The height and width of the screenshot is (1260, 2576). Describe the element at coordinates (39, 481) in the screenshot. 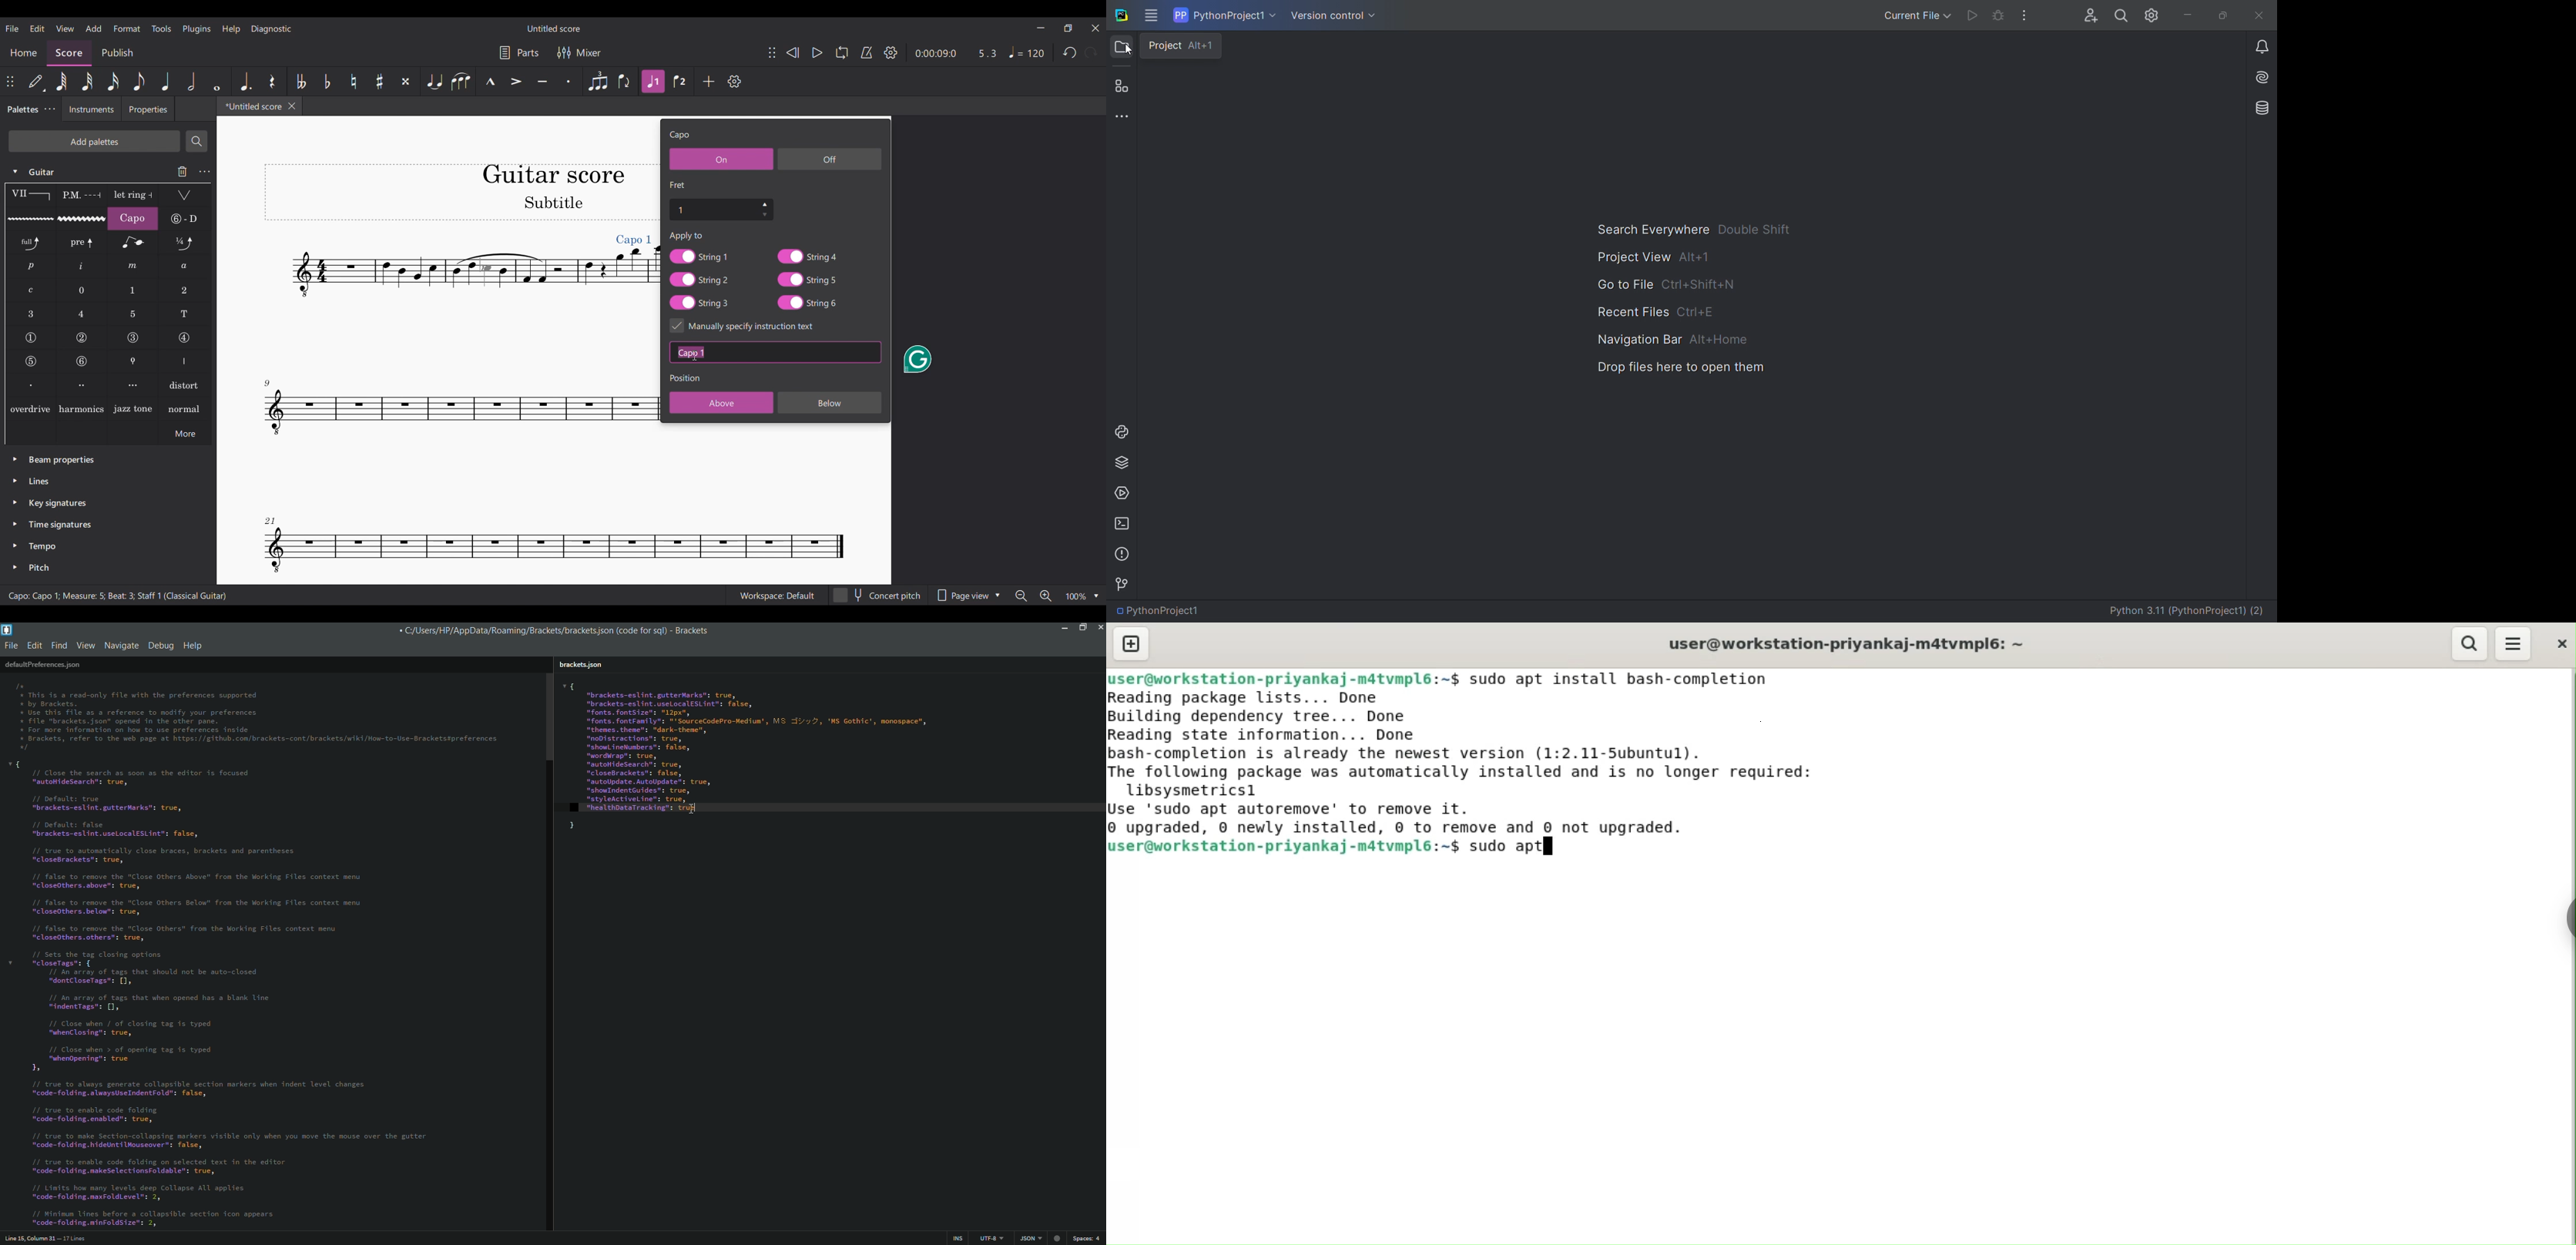

I see `Lines palette` at that location.